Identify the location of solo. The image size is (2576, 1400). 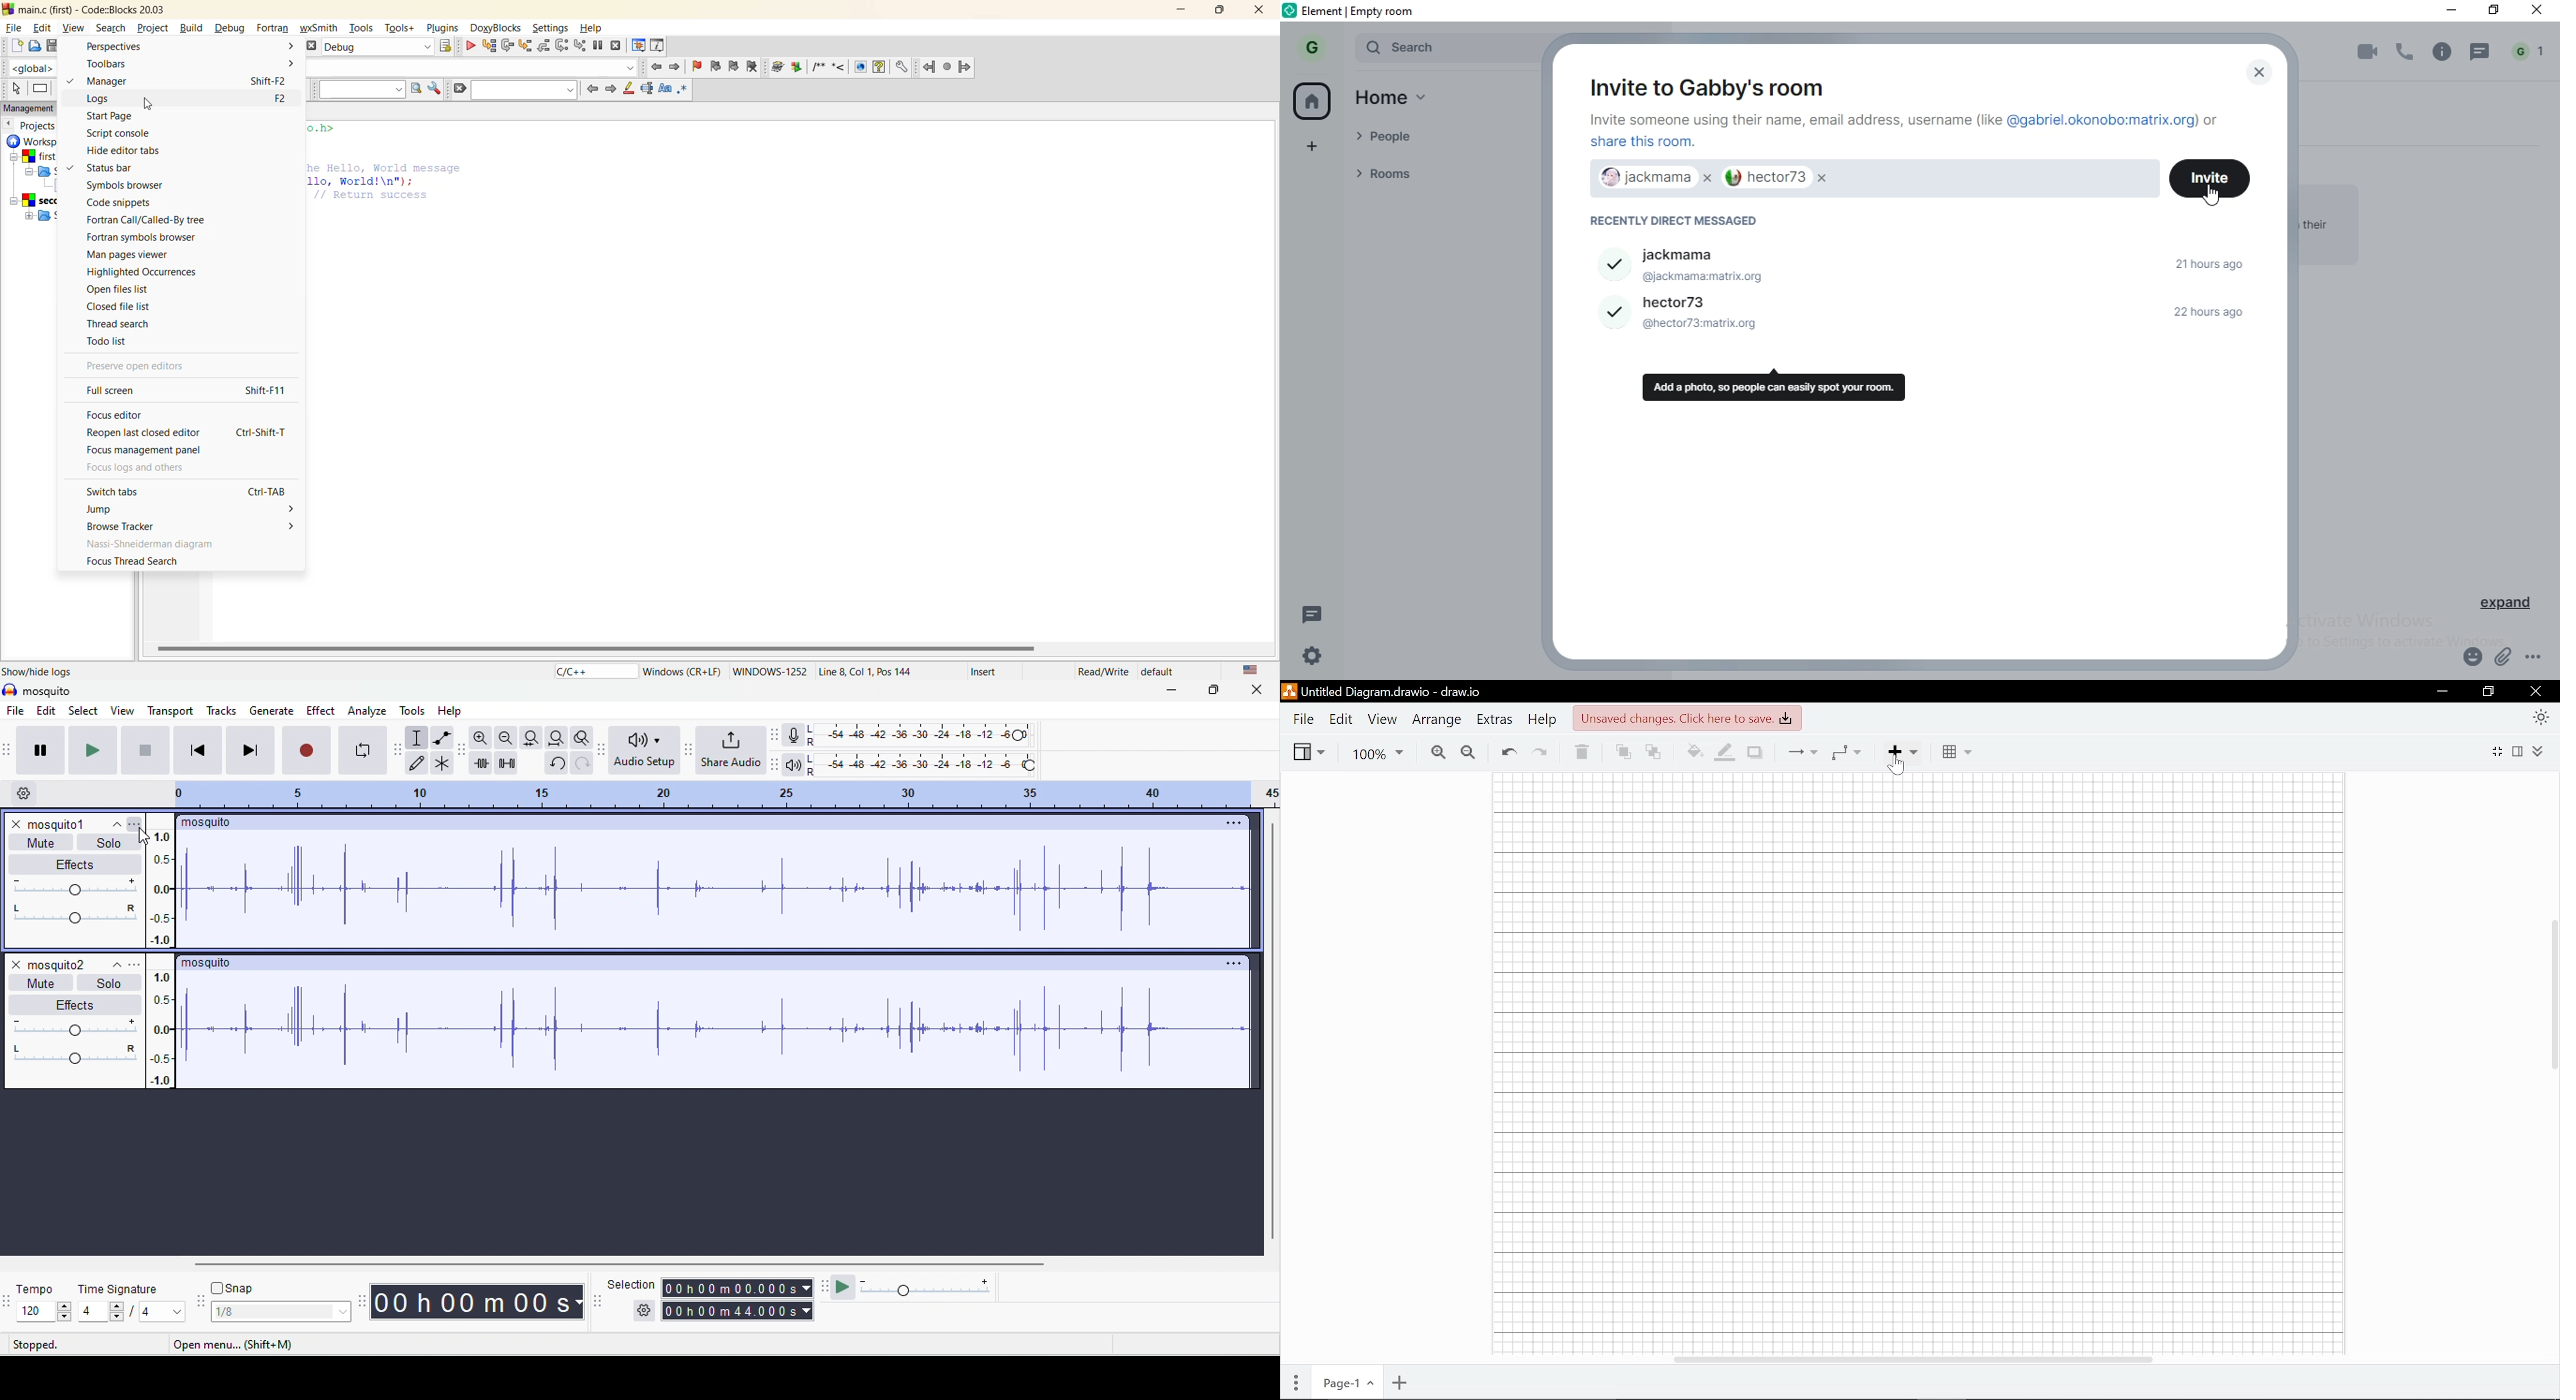
(107, 842).